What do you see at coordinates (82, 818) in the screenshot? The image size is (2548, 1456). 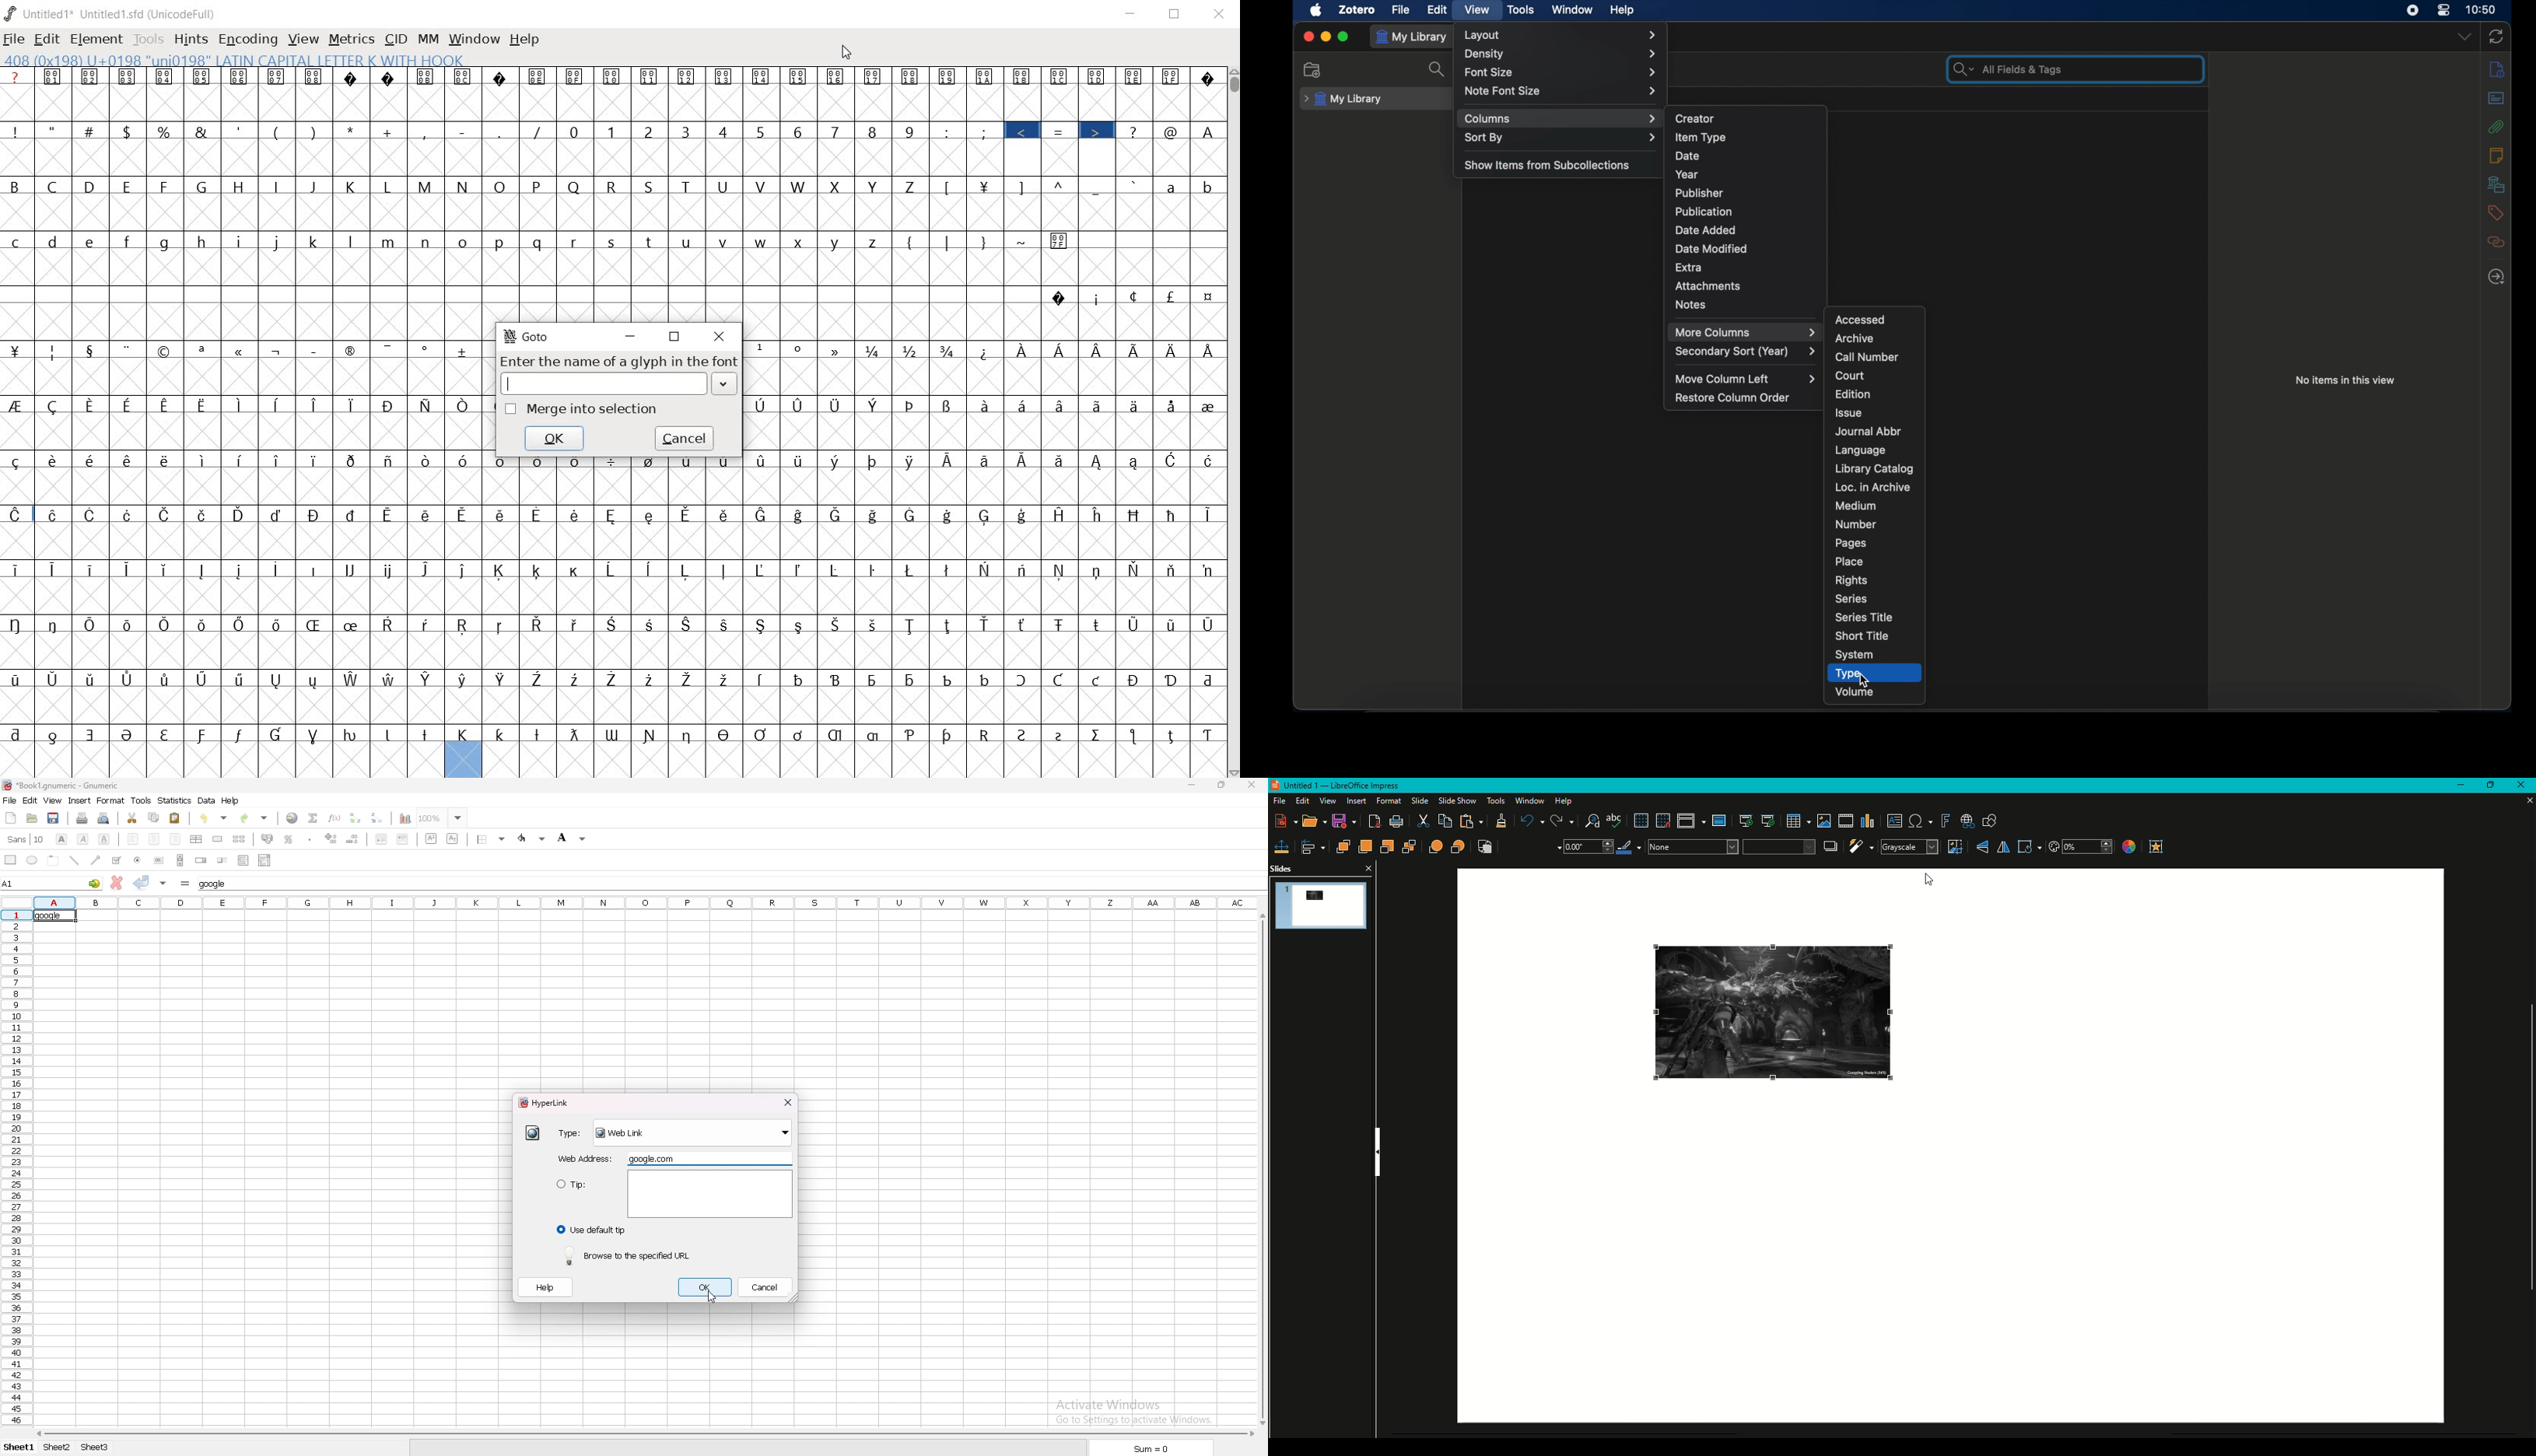 I see `print` at bounding box center [82, 818].